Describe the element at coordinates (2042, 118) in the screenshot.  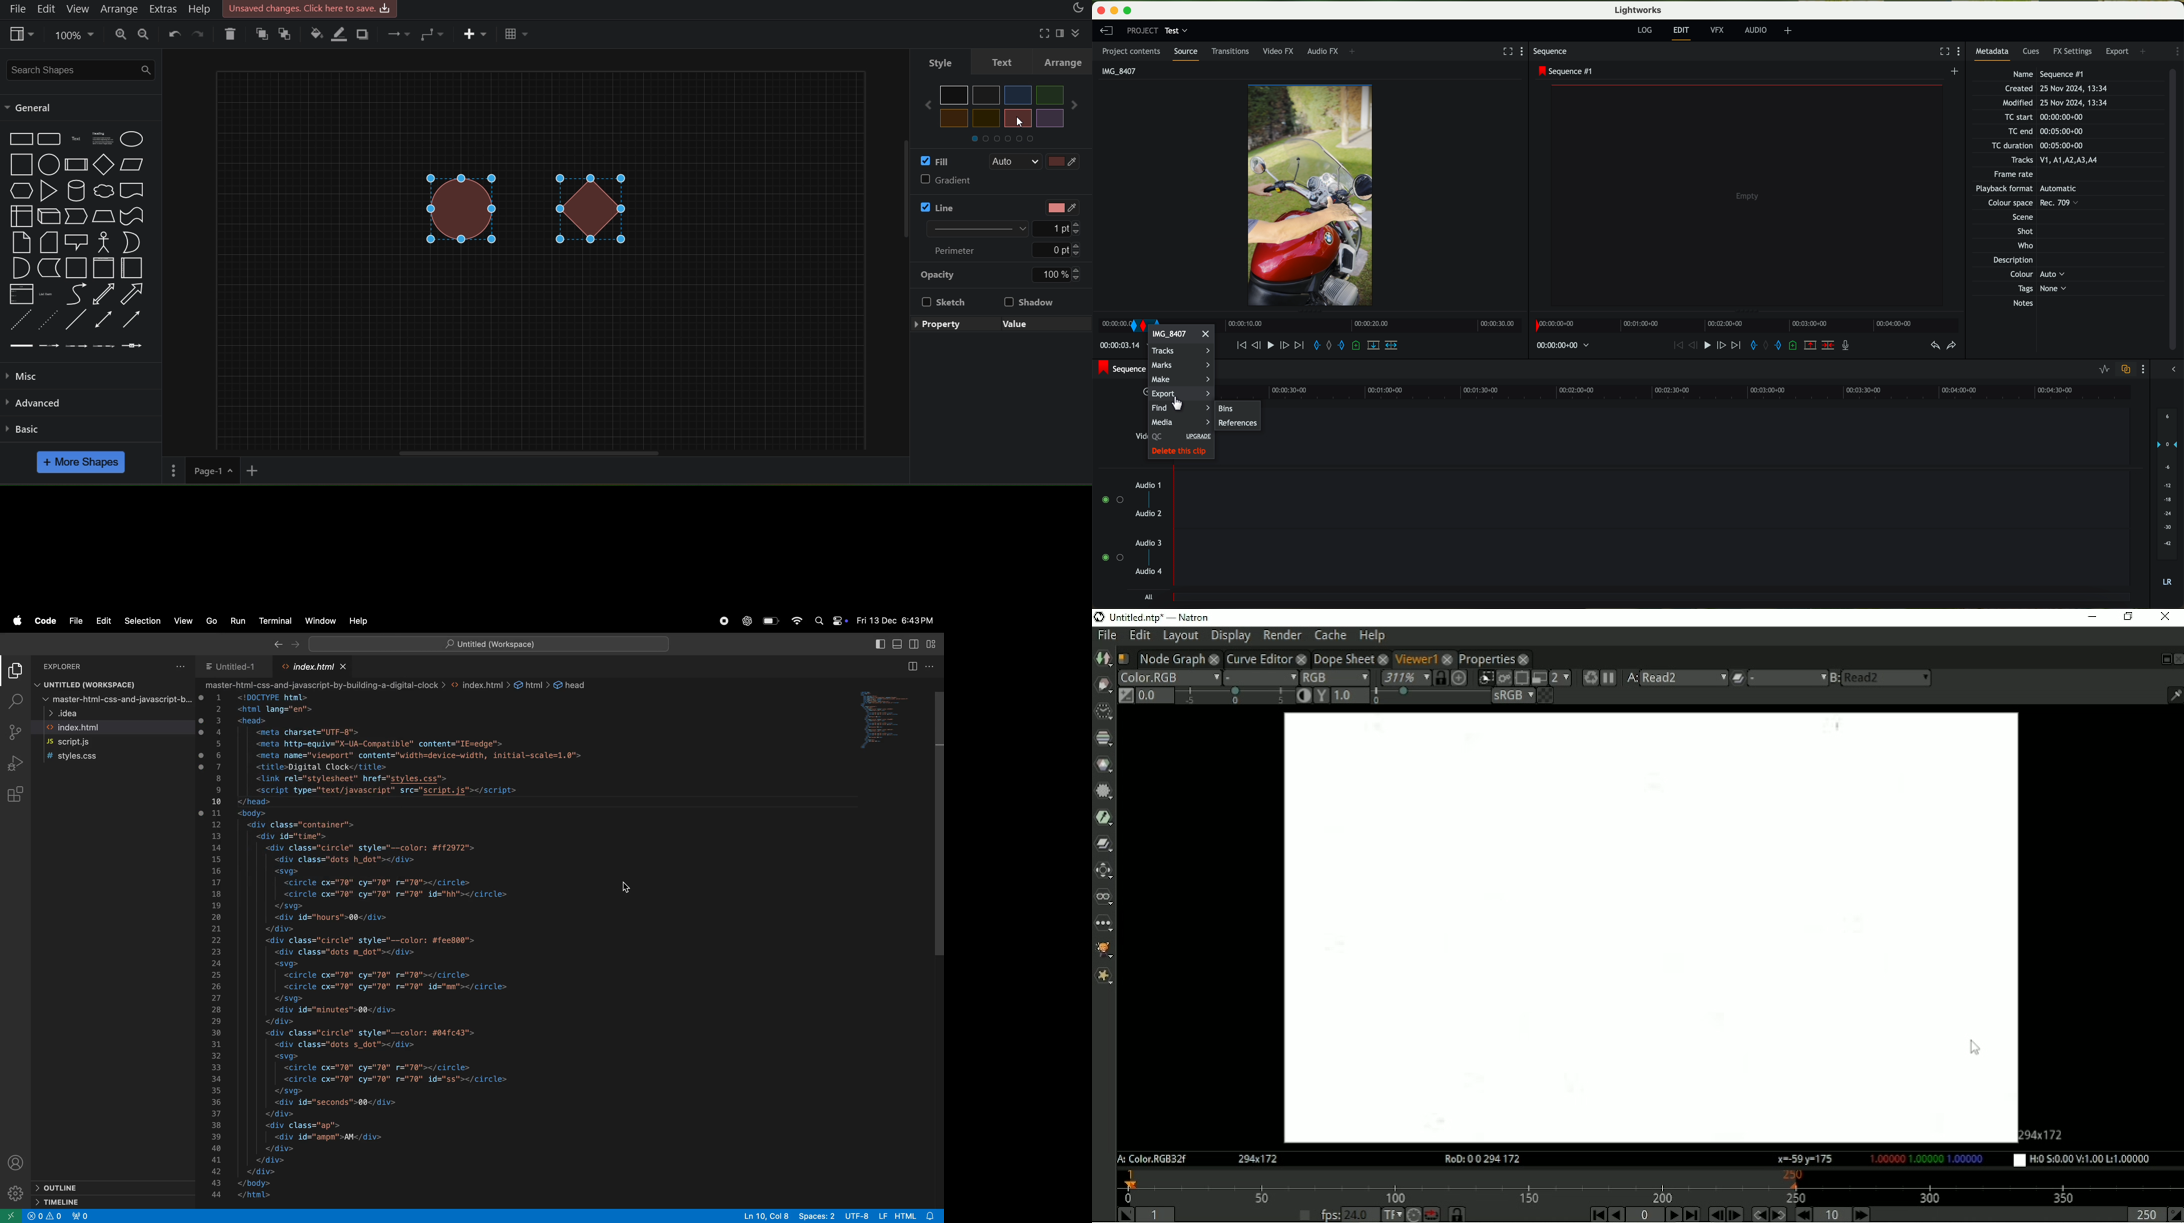
I see `TC start` at that location.